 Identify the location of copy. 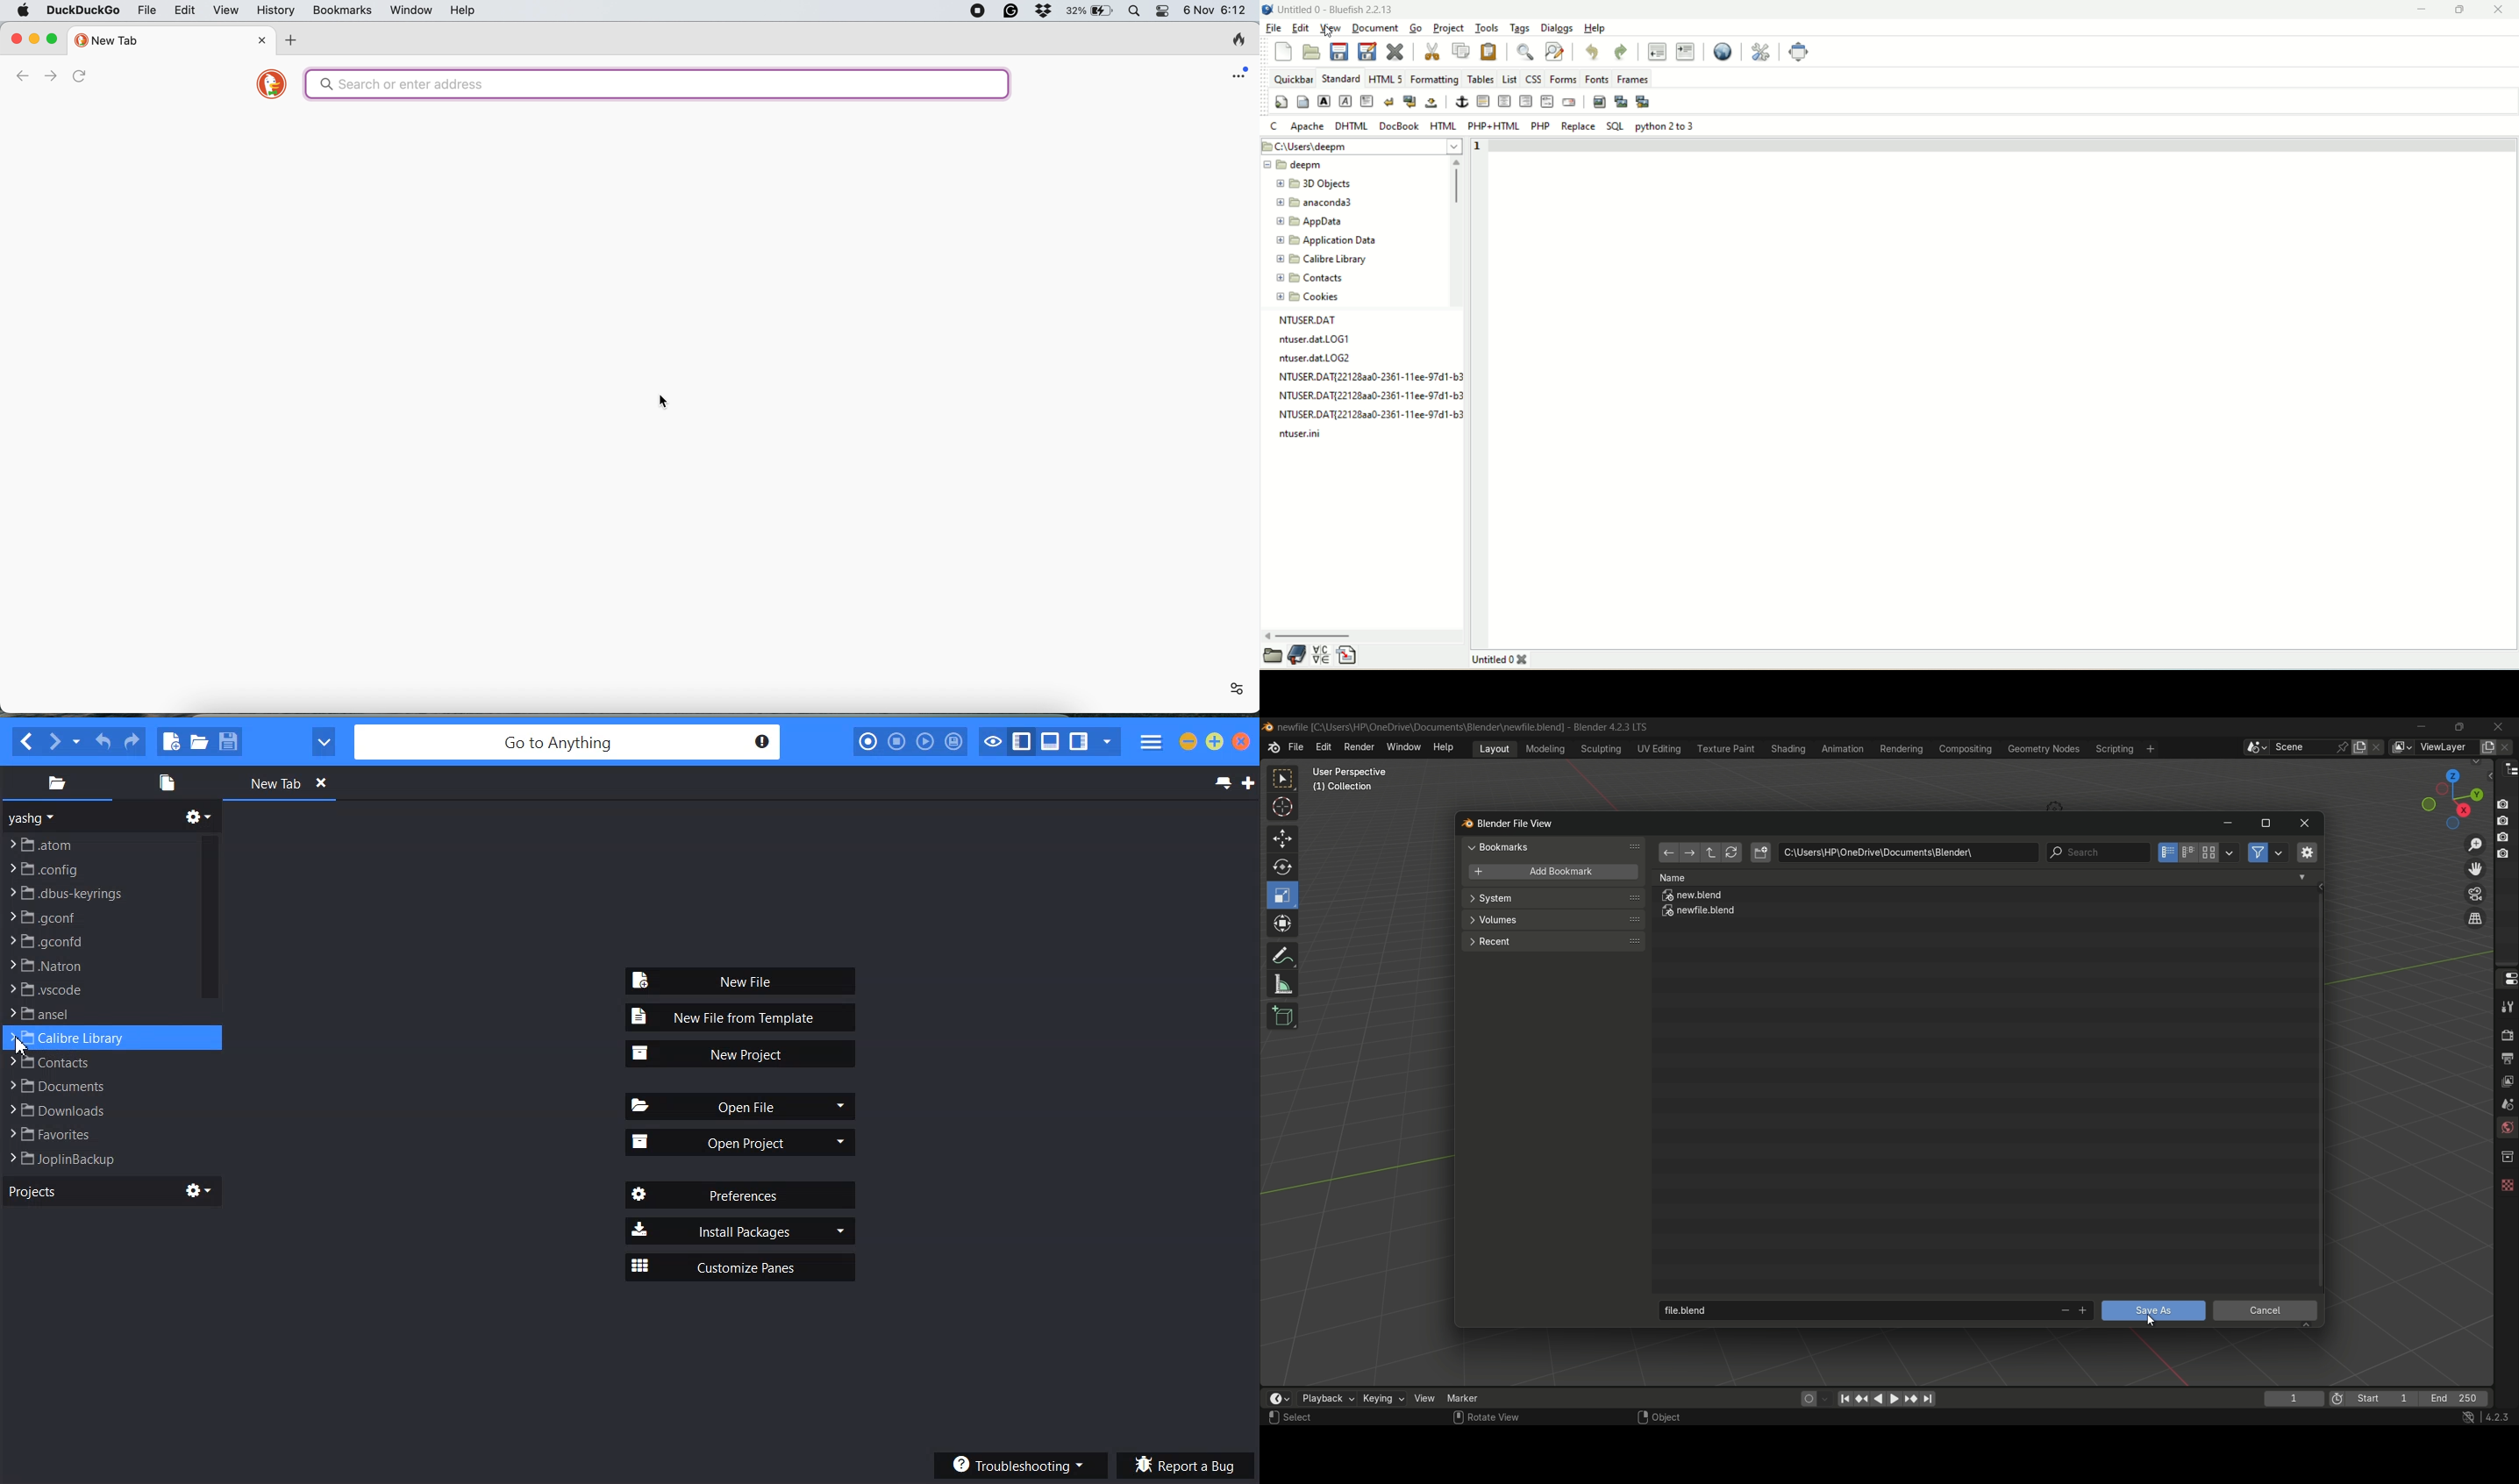
(1461, 50).